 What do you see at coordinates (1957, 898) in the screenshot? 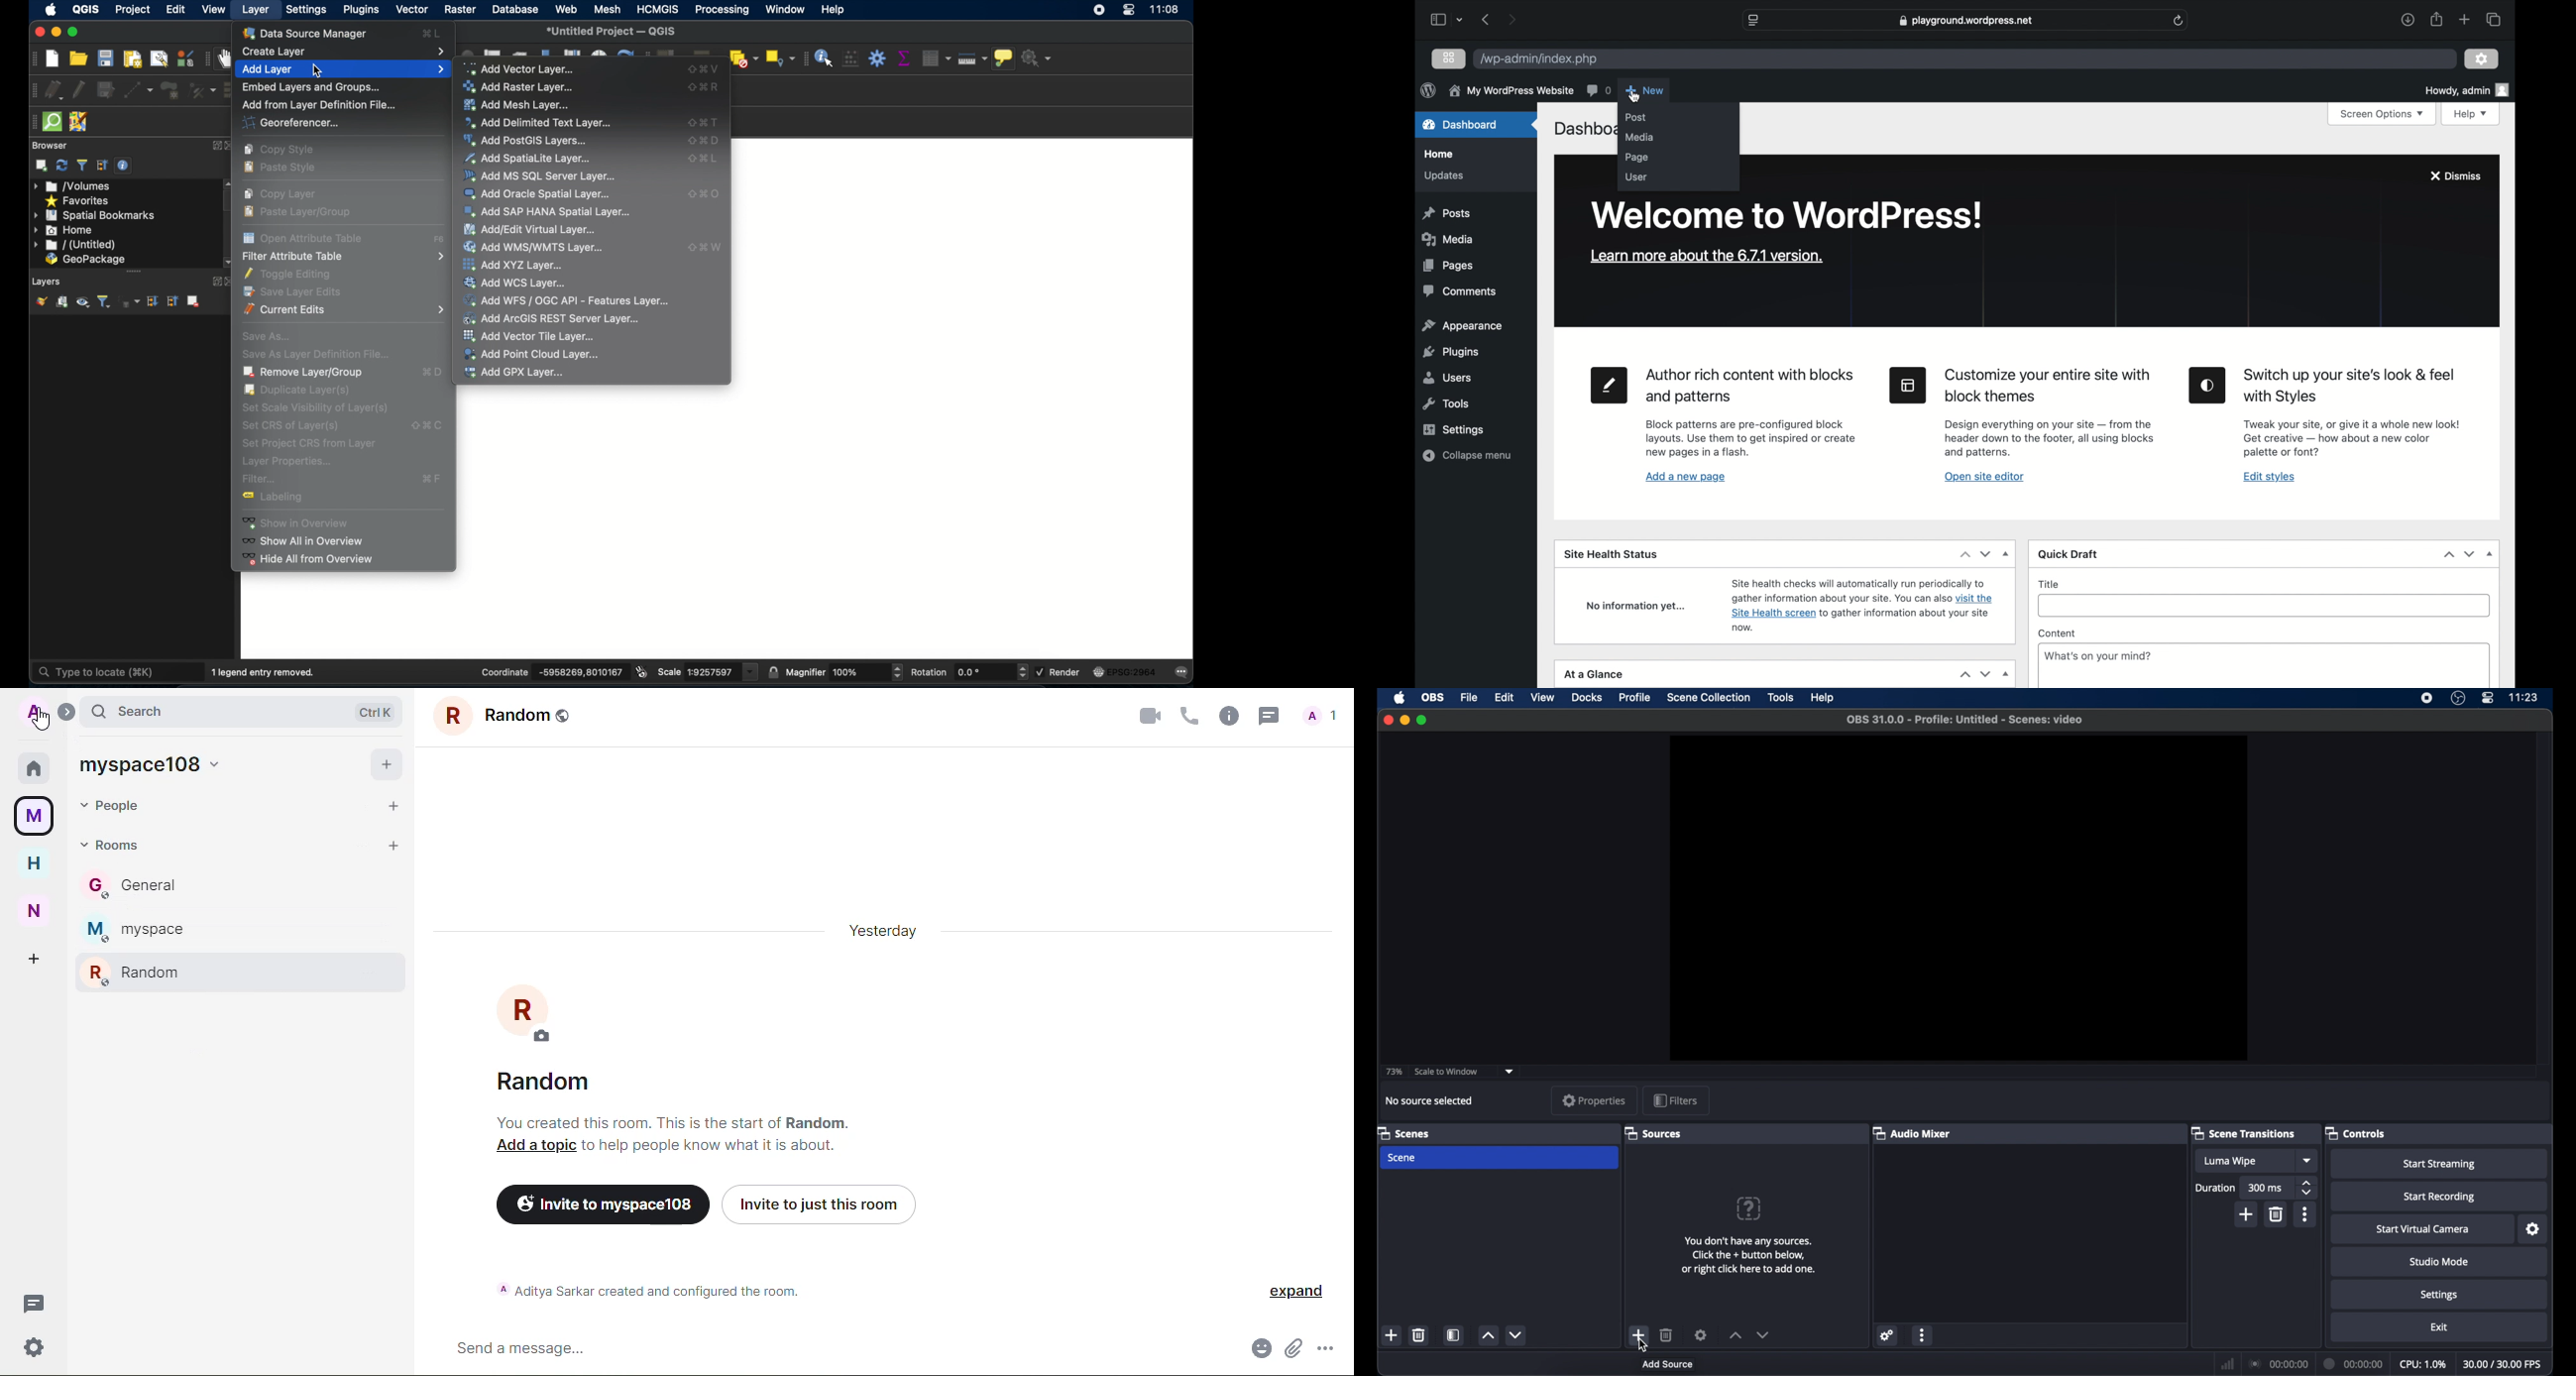
I see `preview` at bounding box center [1957, 898].